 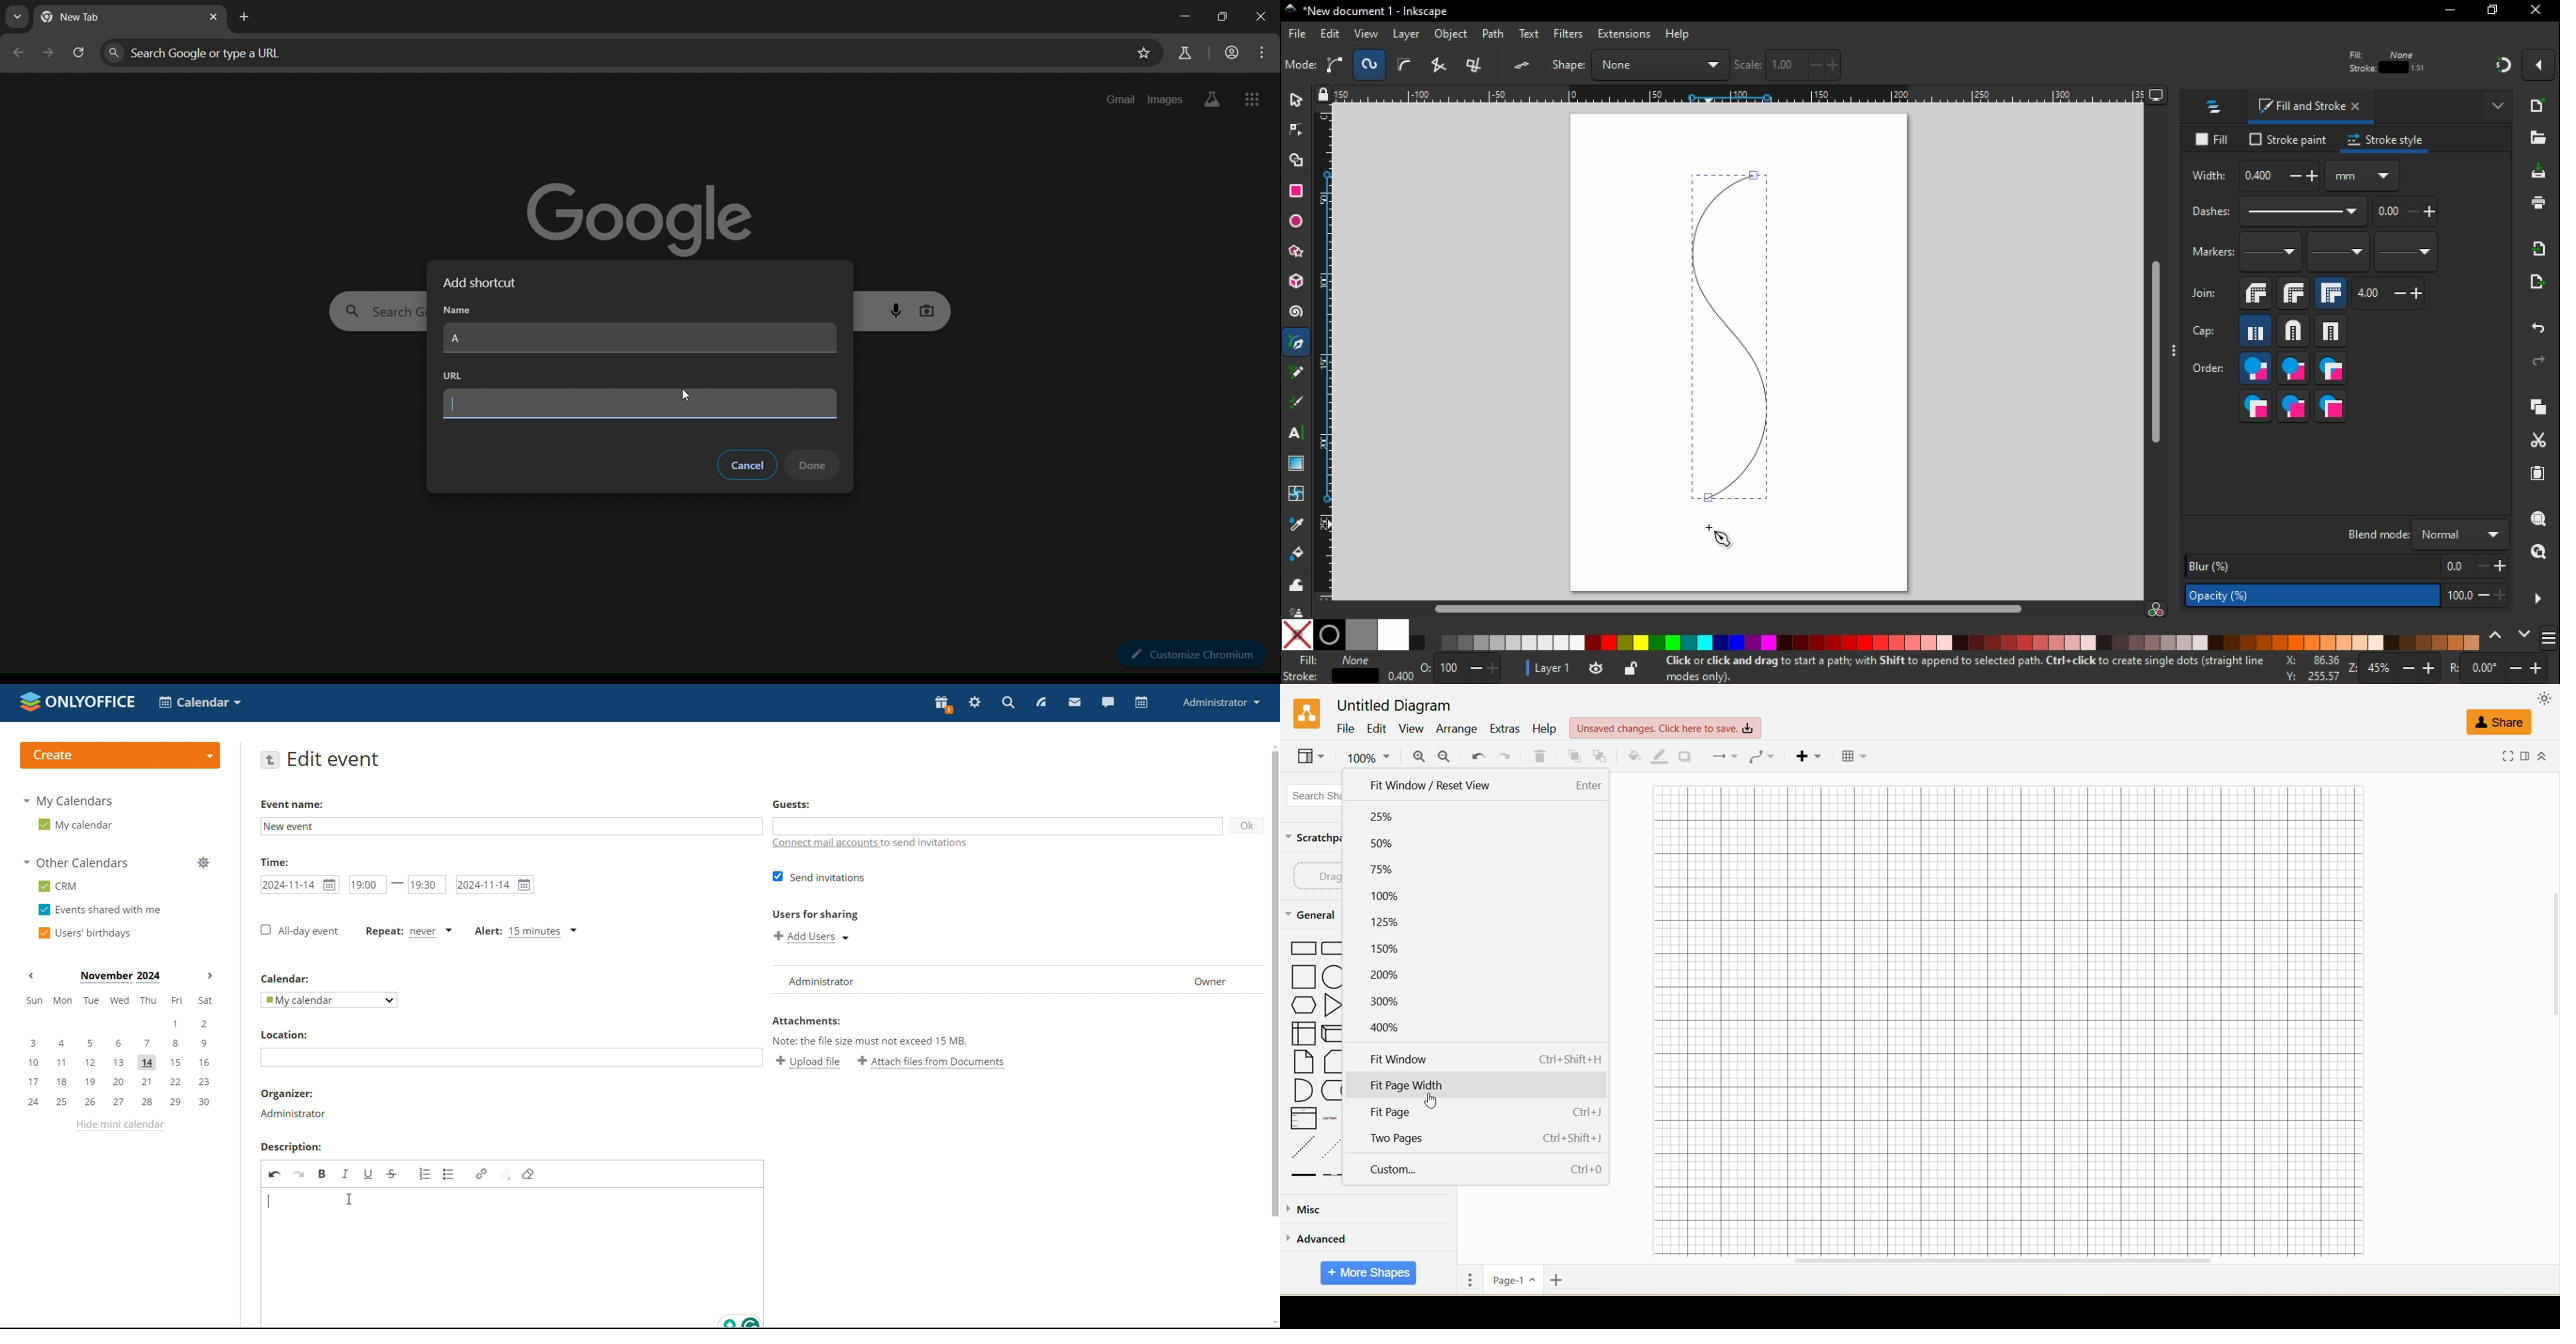 I want to click on users for sharing, so click(x=813, y=914).